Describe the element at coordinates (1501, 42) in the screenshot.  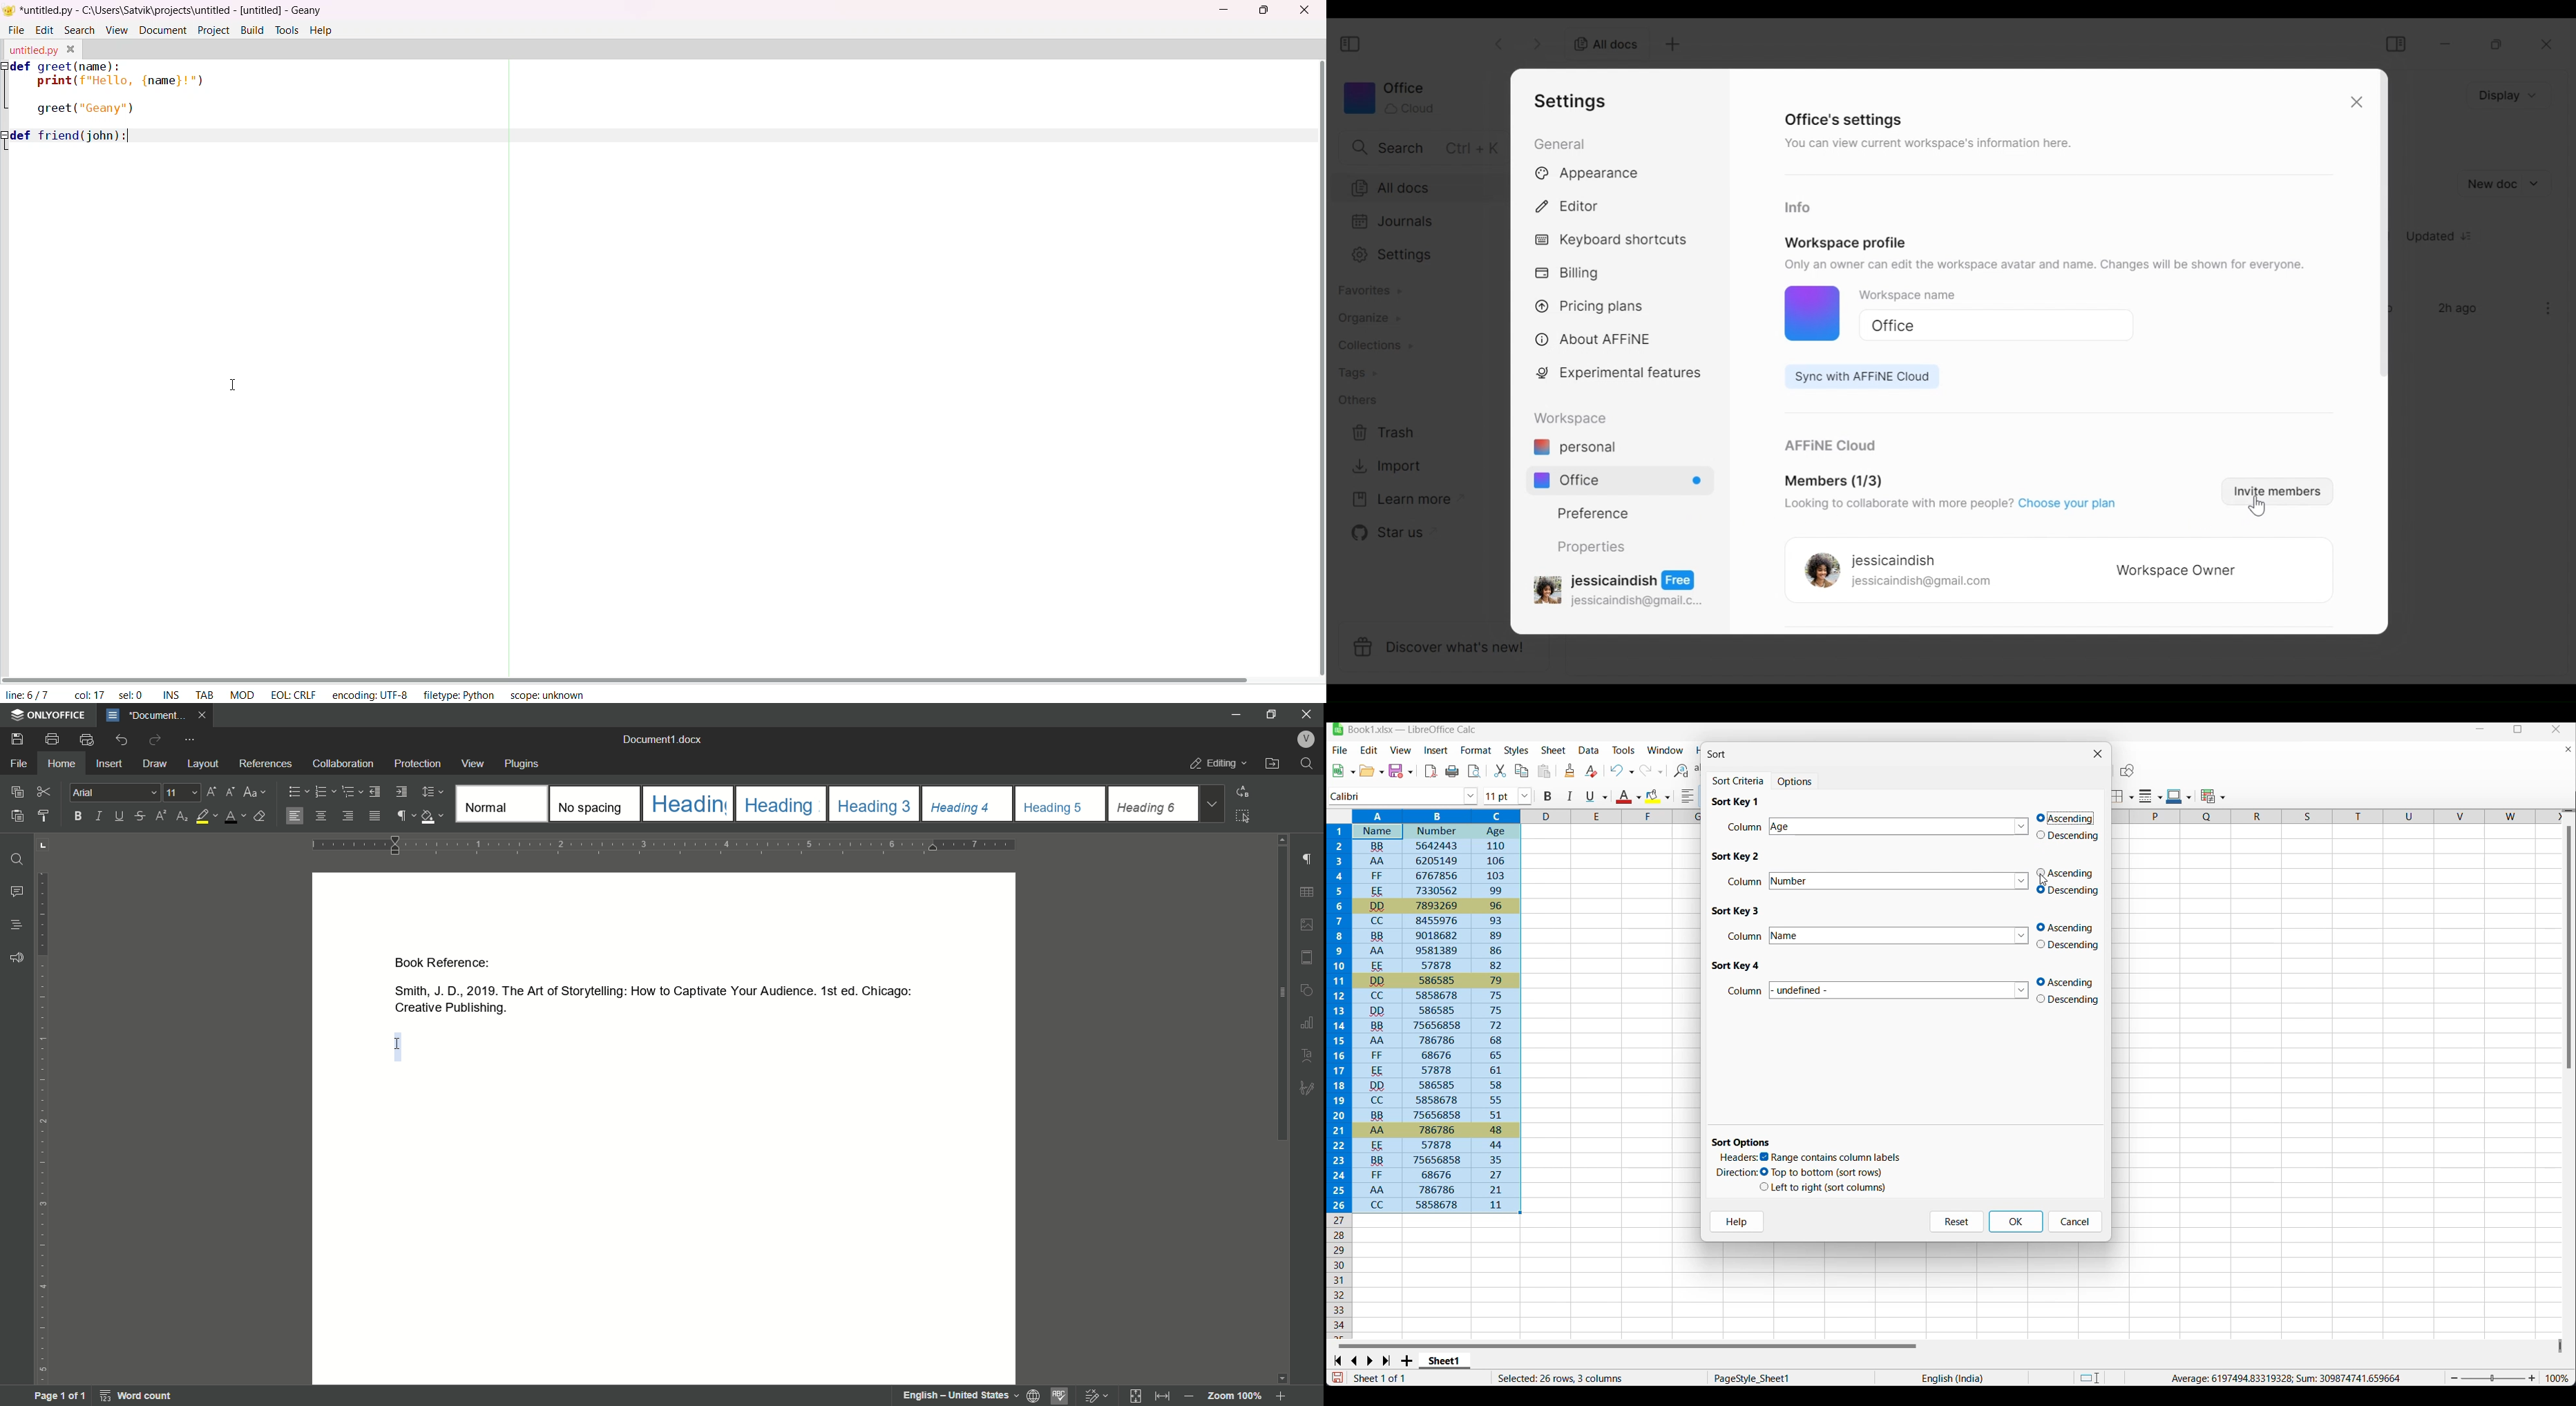
I see `Go back` at that location.